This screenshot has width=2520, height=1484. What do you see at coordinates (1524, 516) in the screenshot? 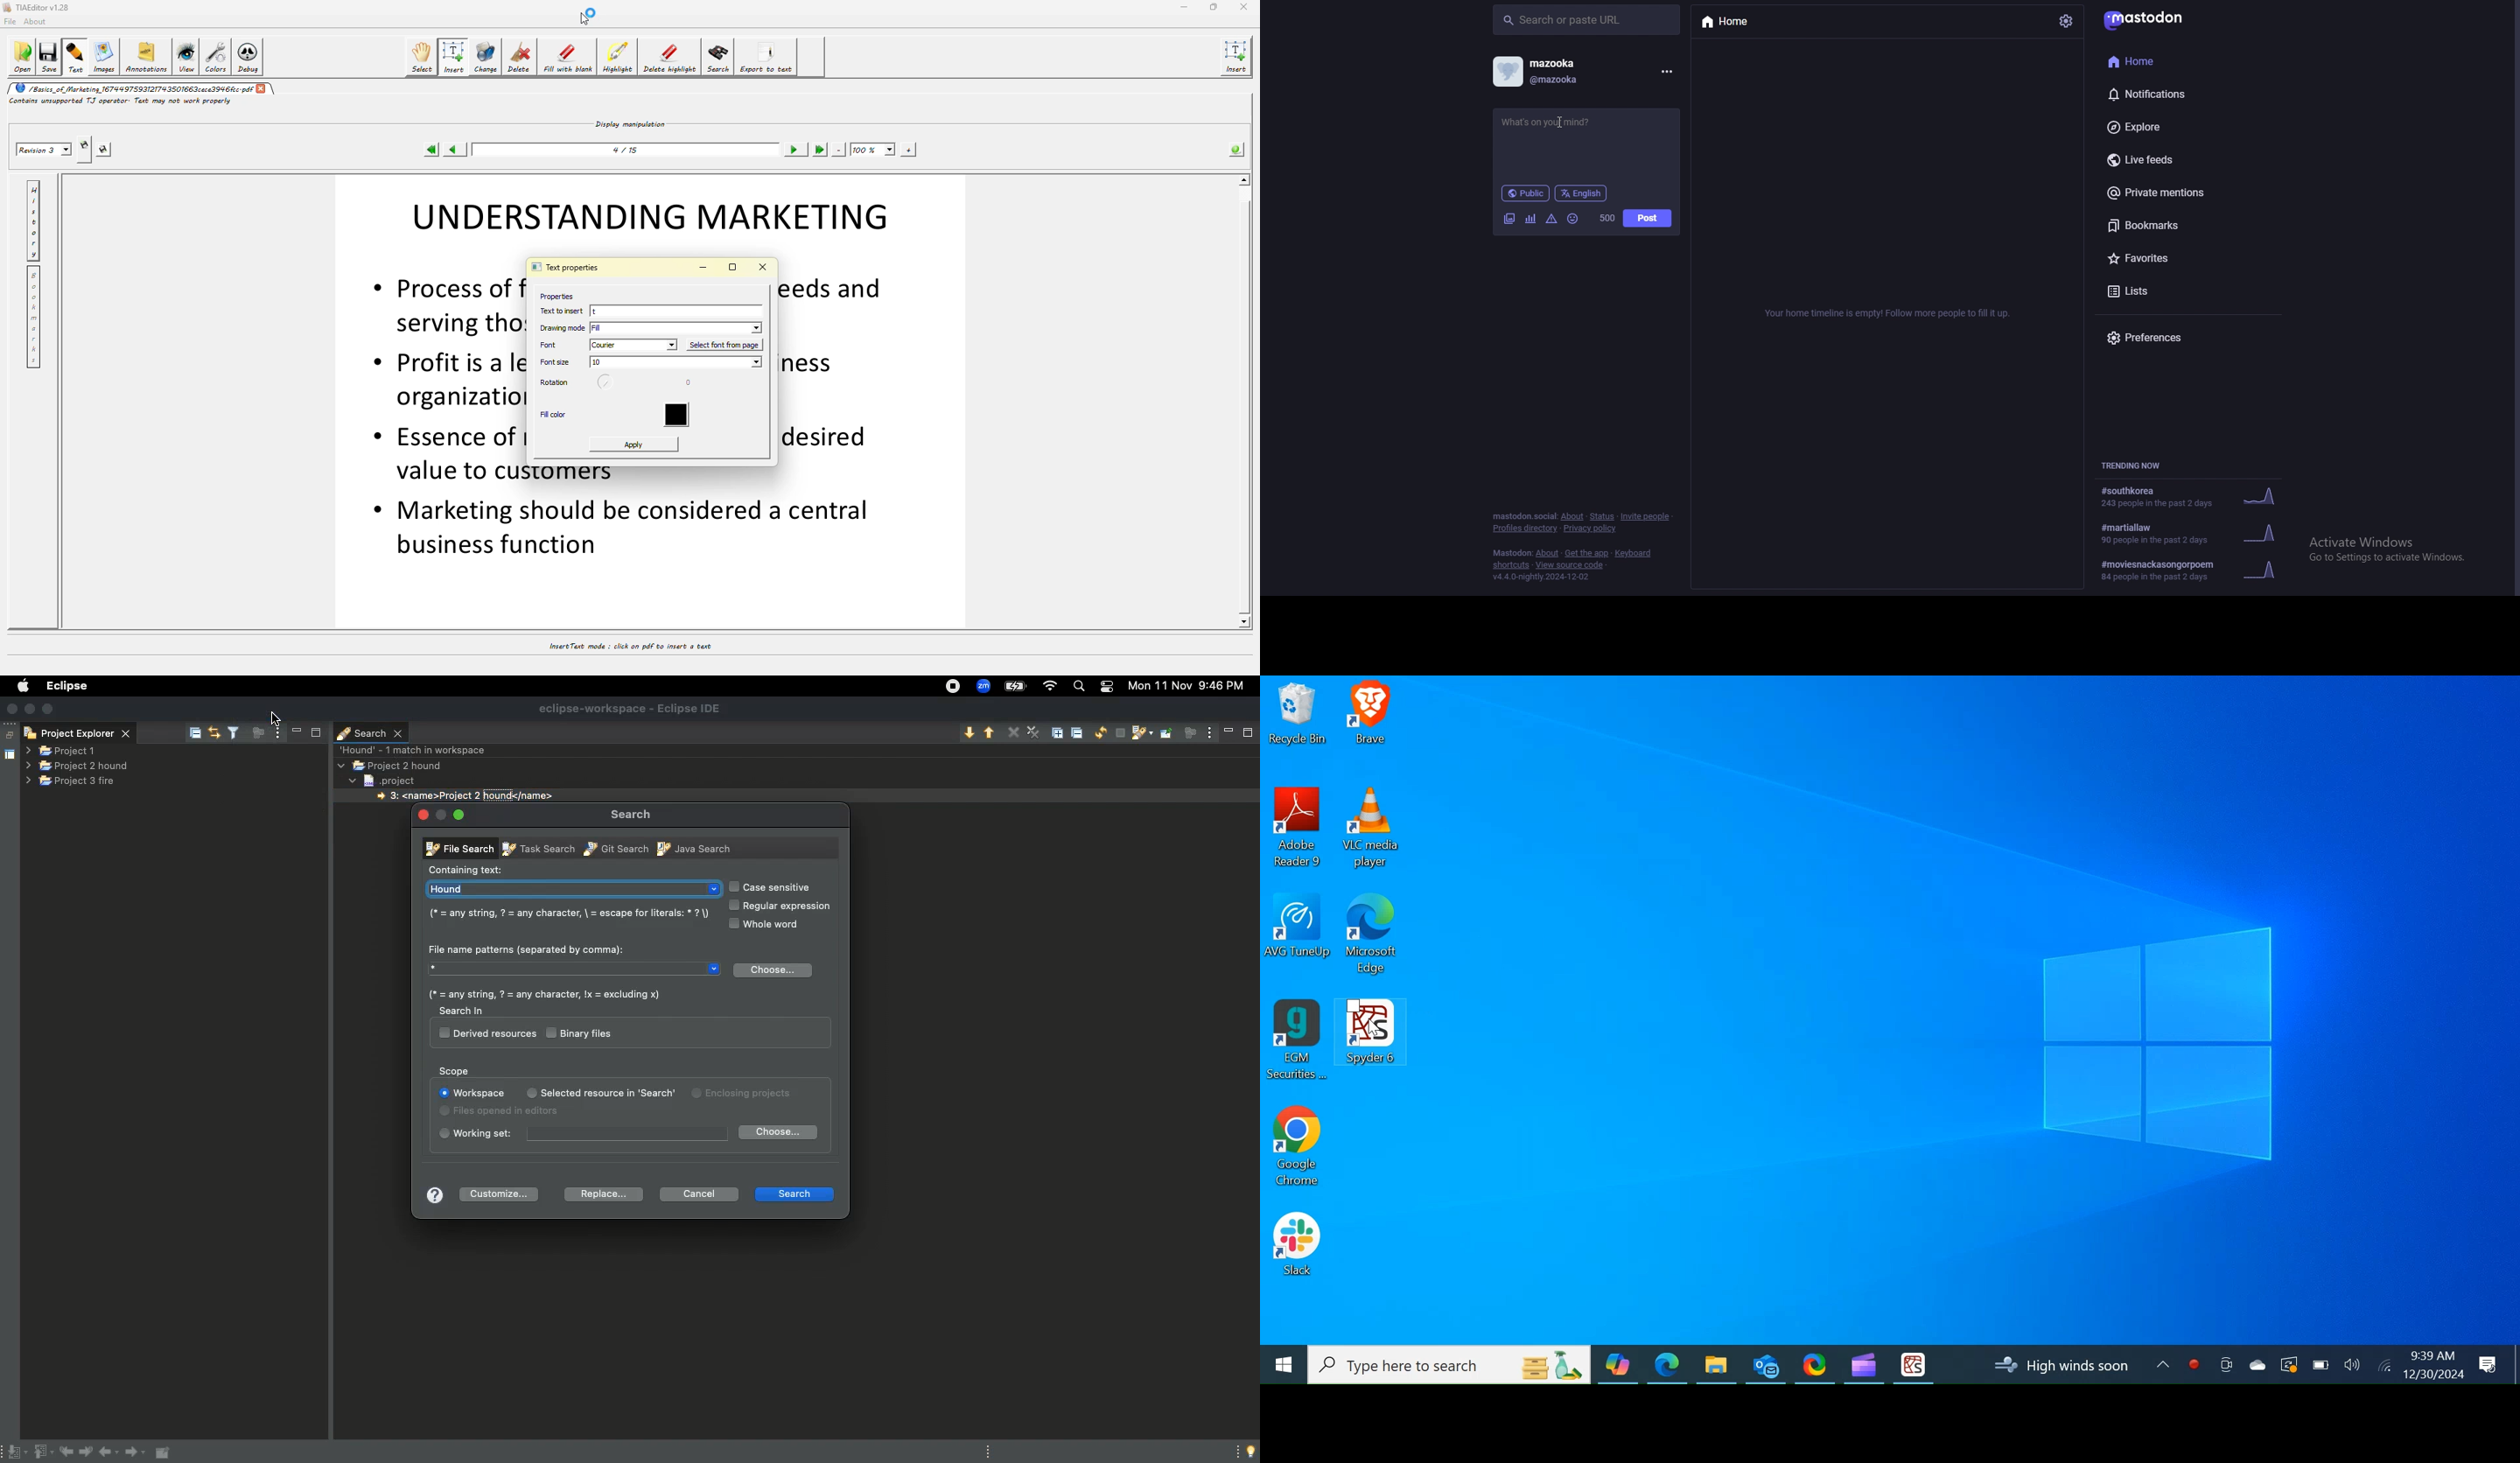
I see `mastodon social` at bounding box center [1524, 516].